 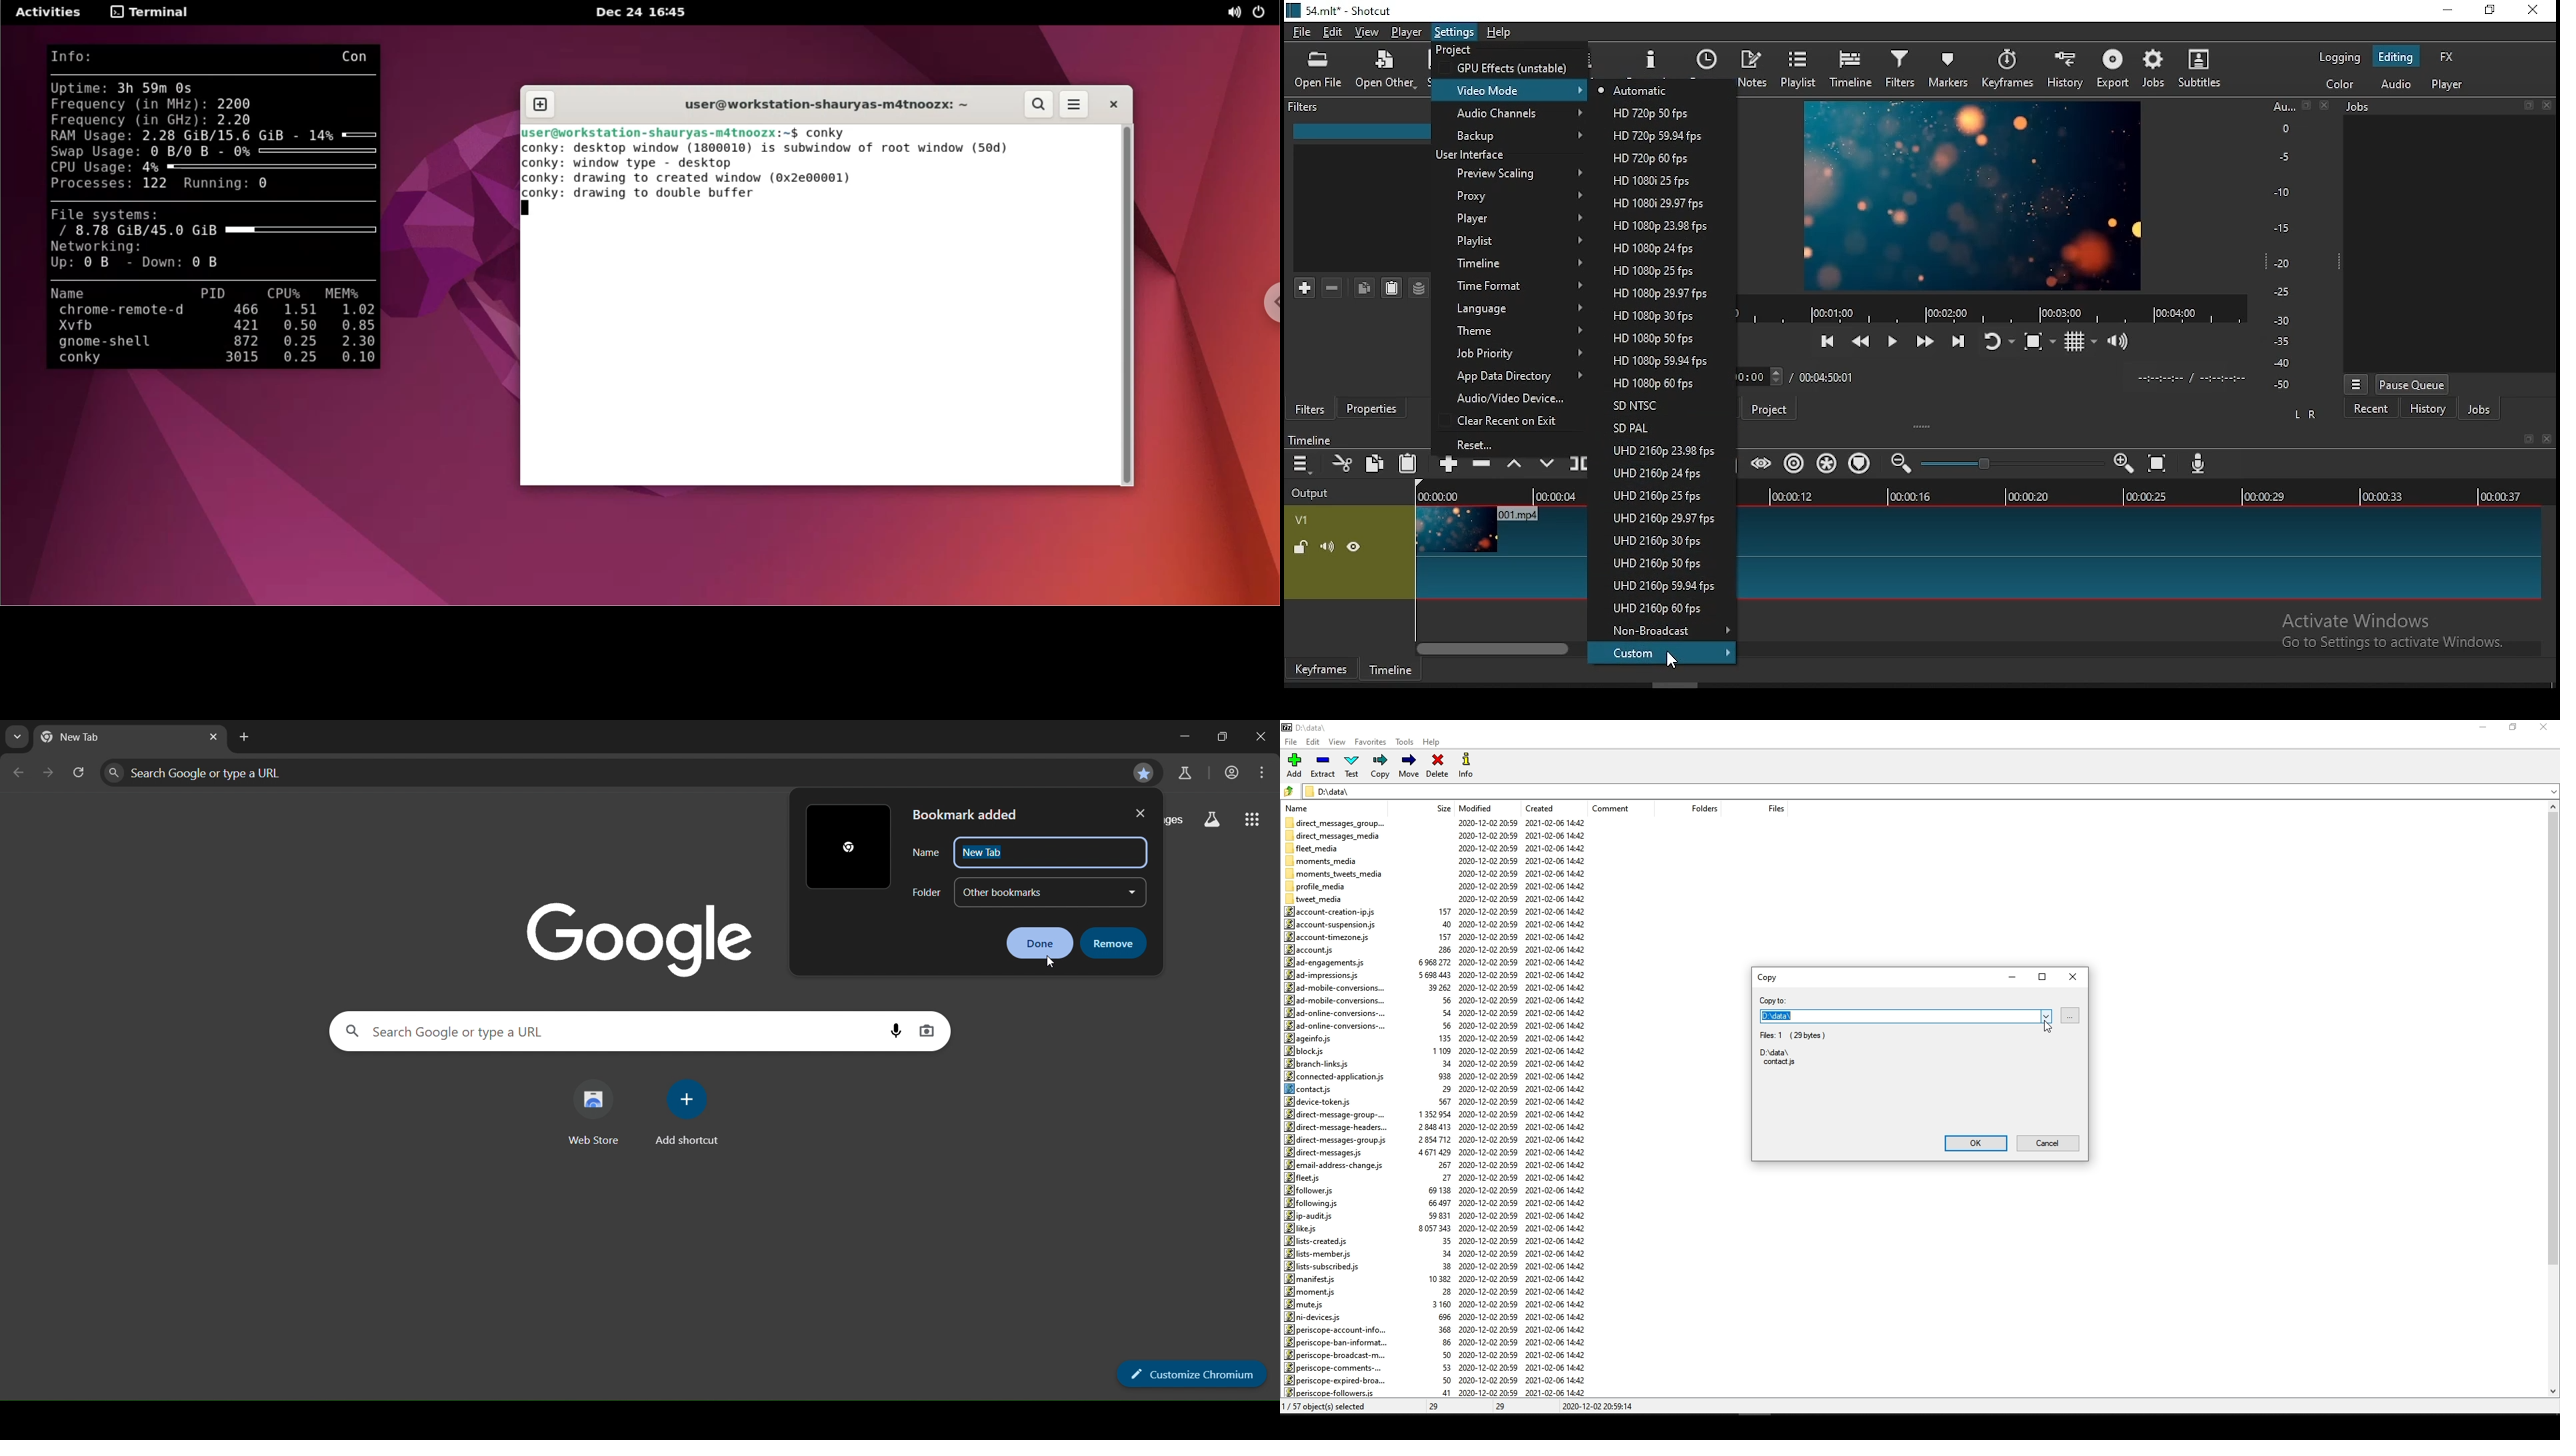 What do you see at coordinates (1353, 765) in the screenshot?
I see `Test` at bounding box center [1353, 765].